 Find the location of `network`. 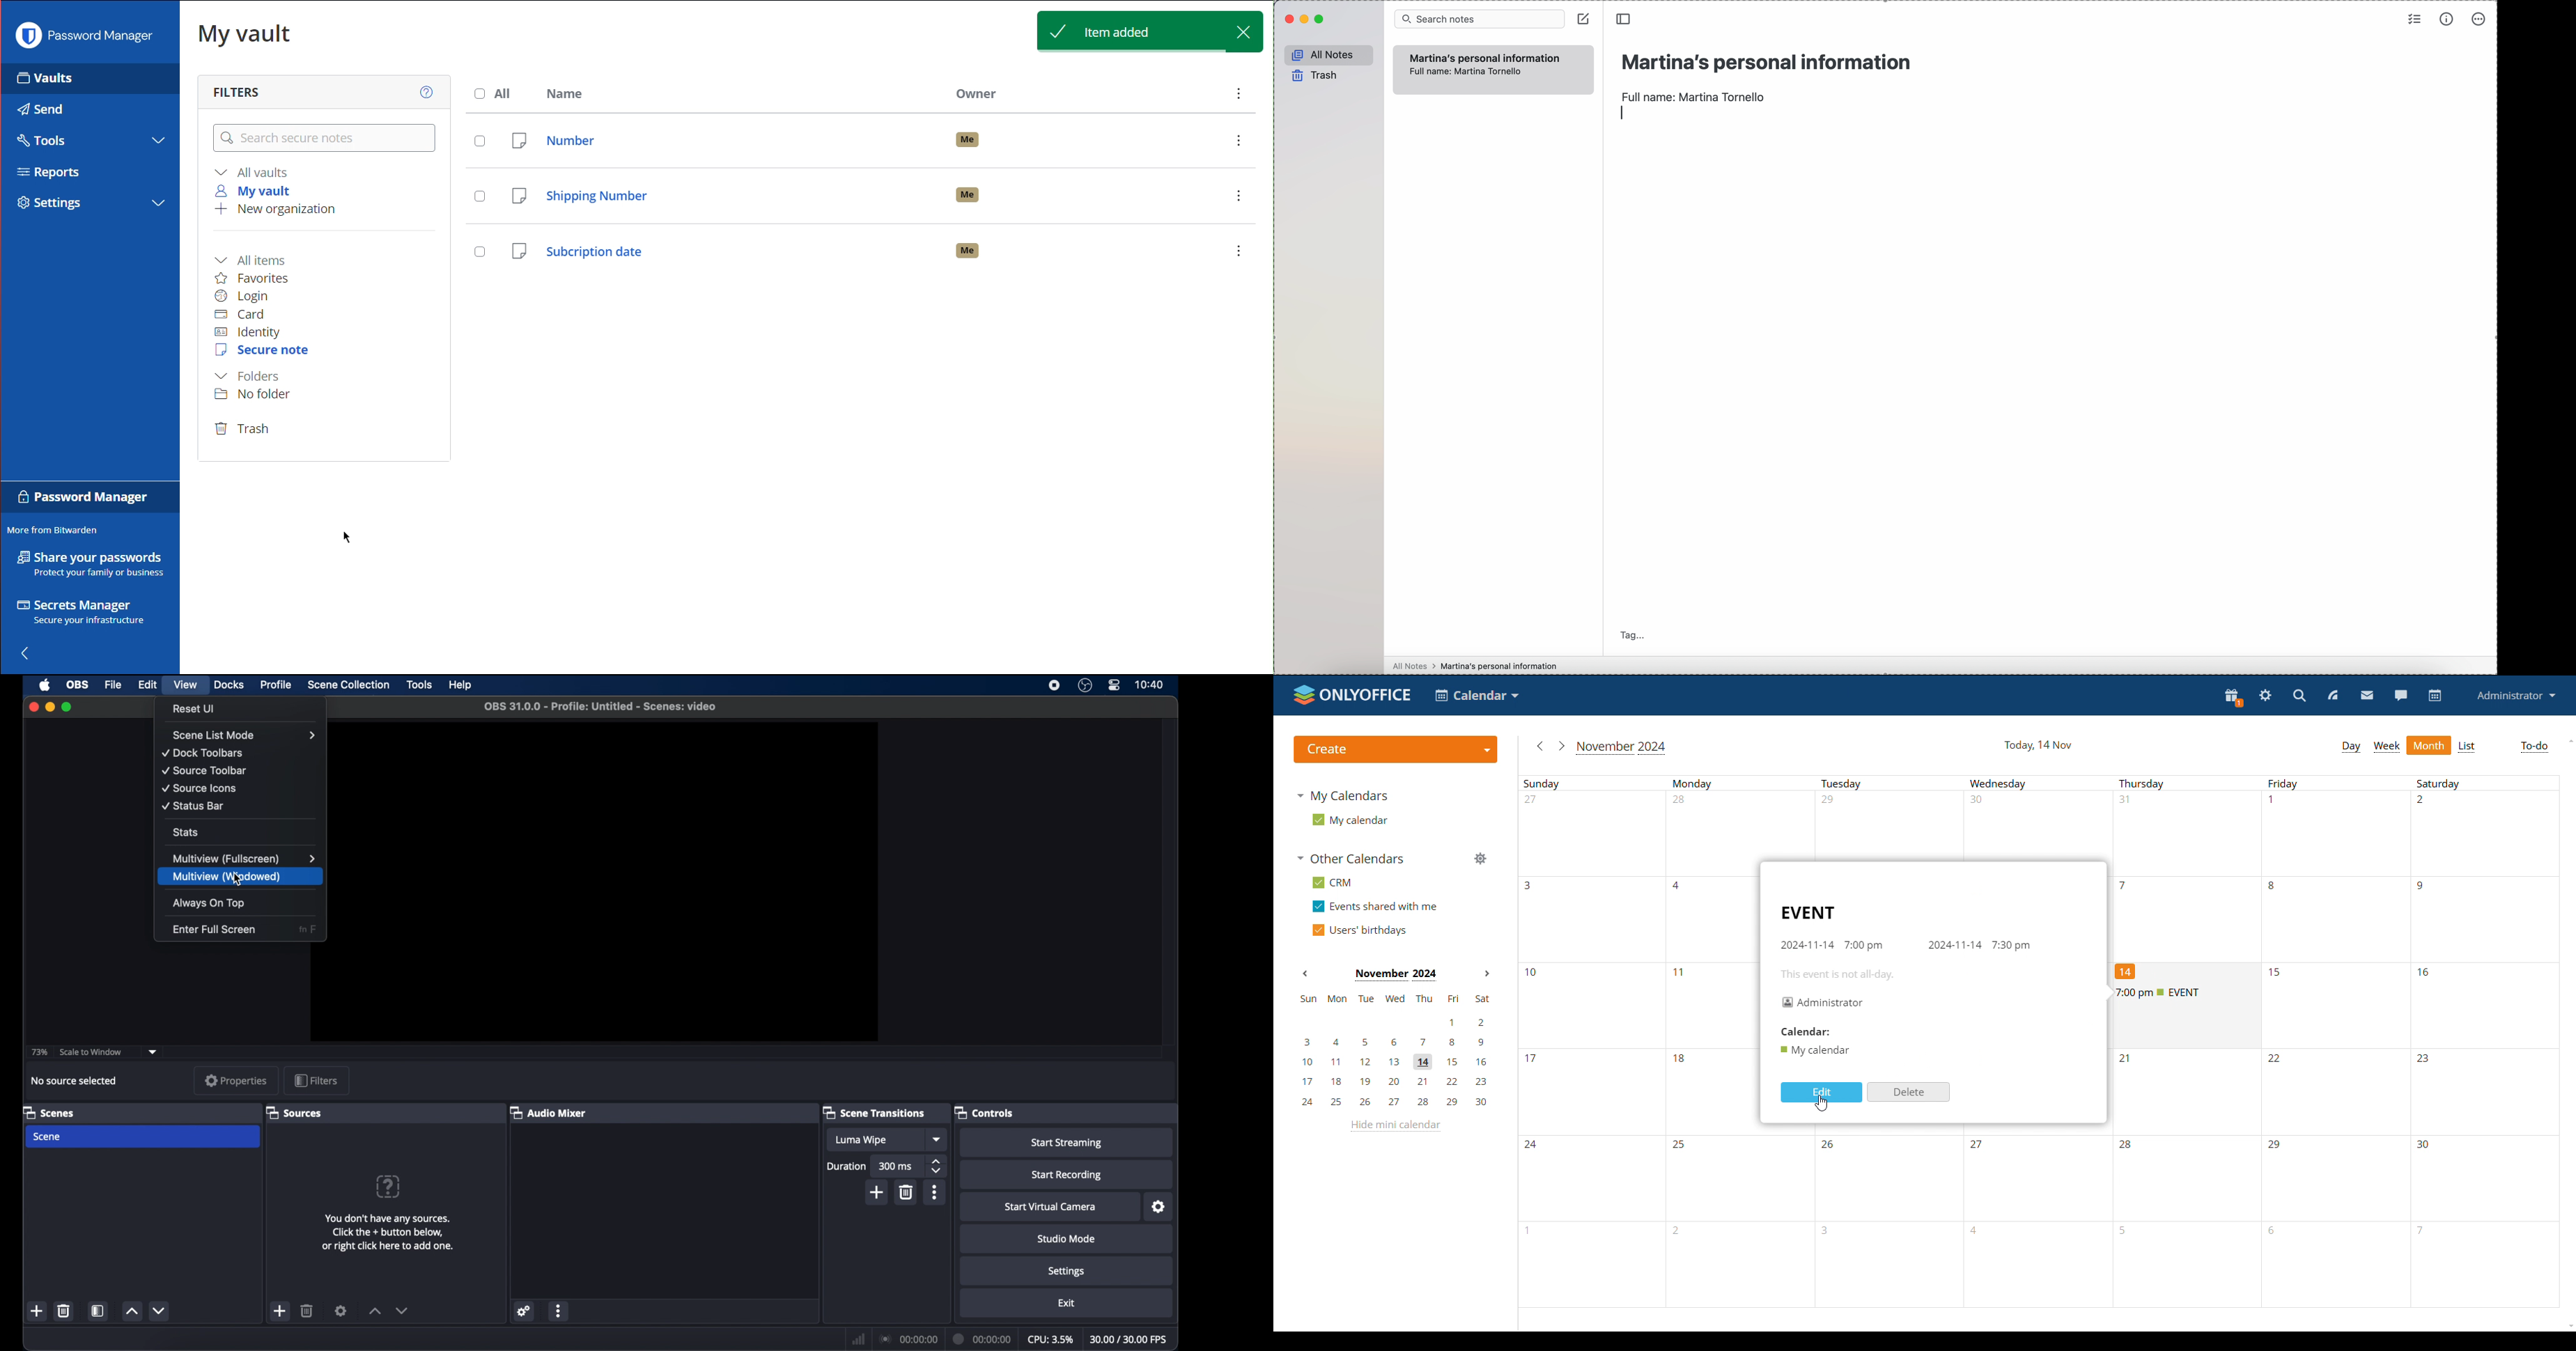

network is located at coordinates (858, 1338).